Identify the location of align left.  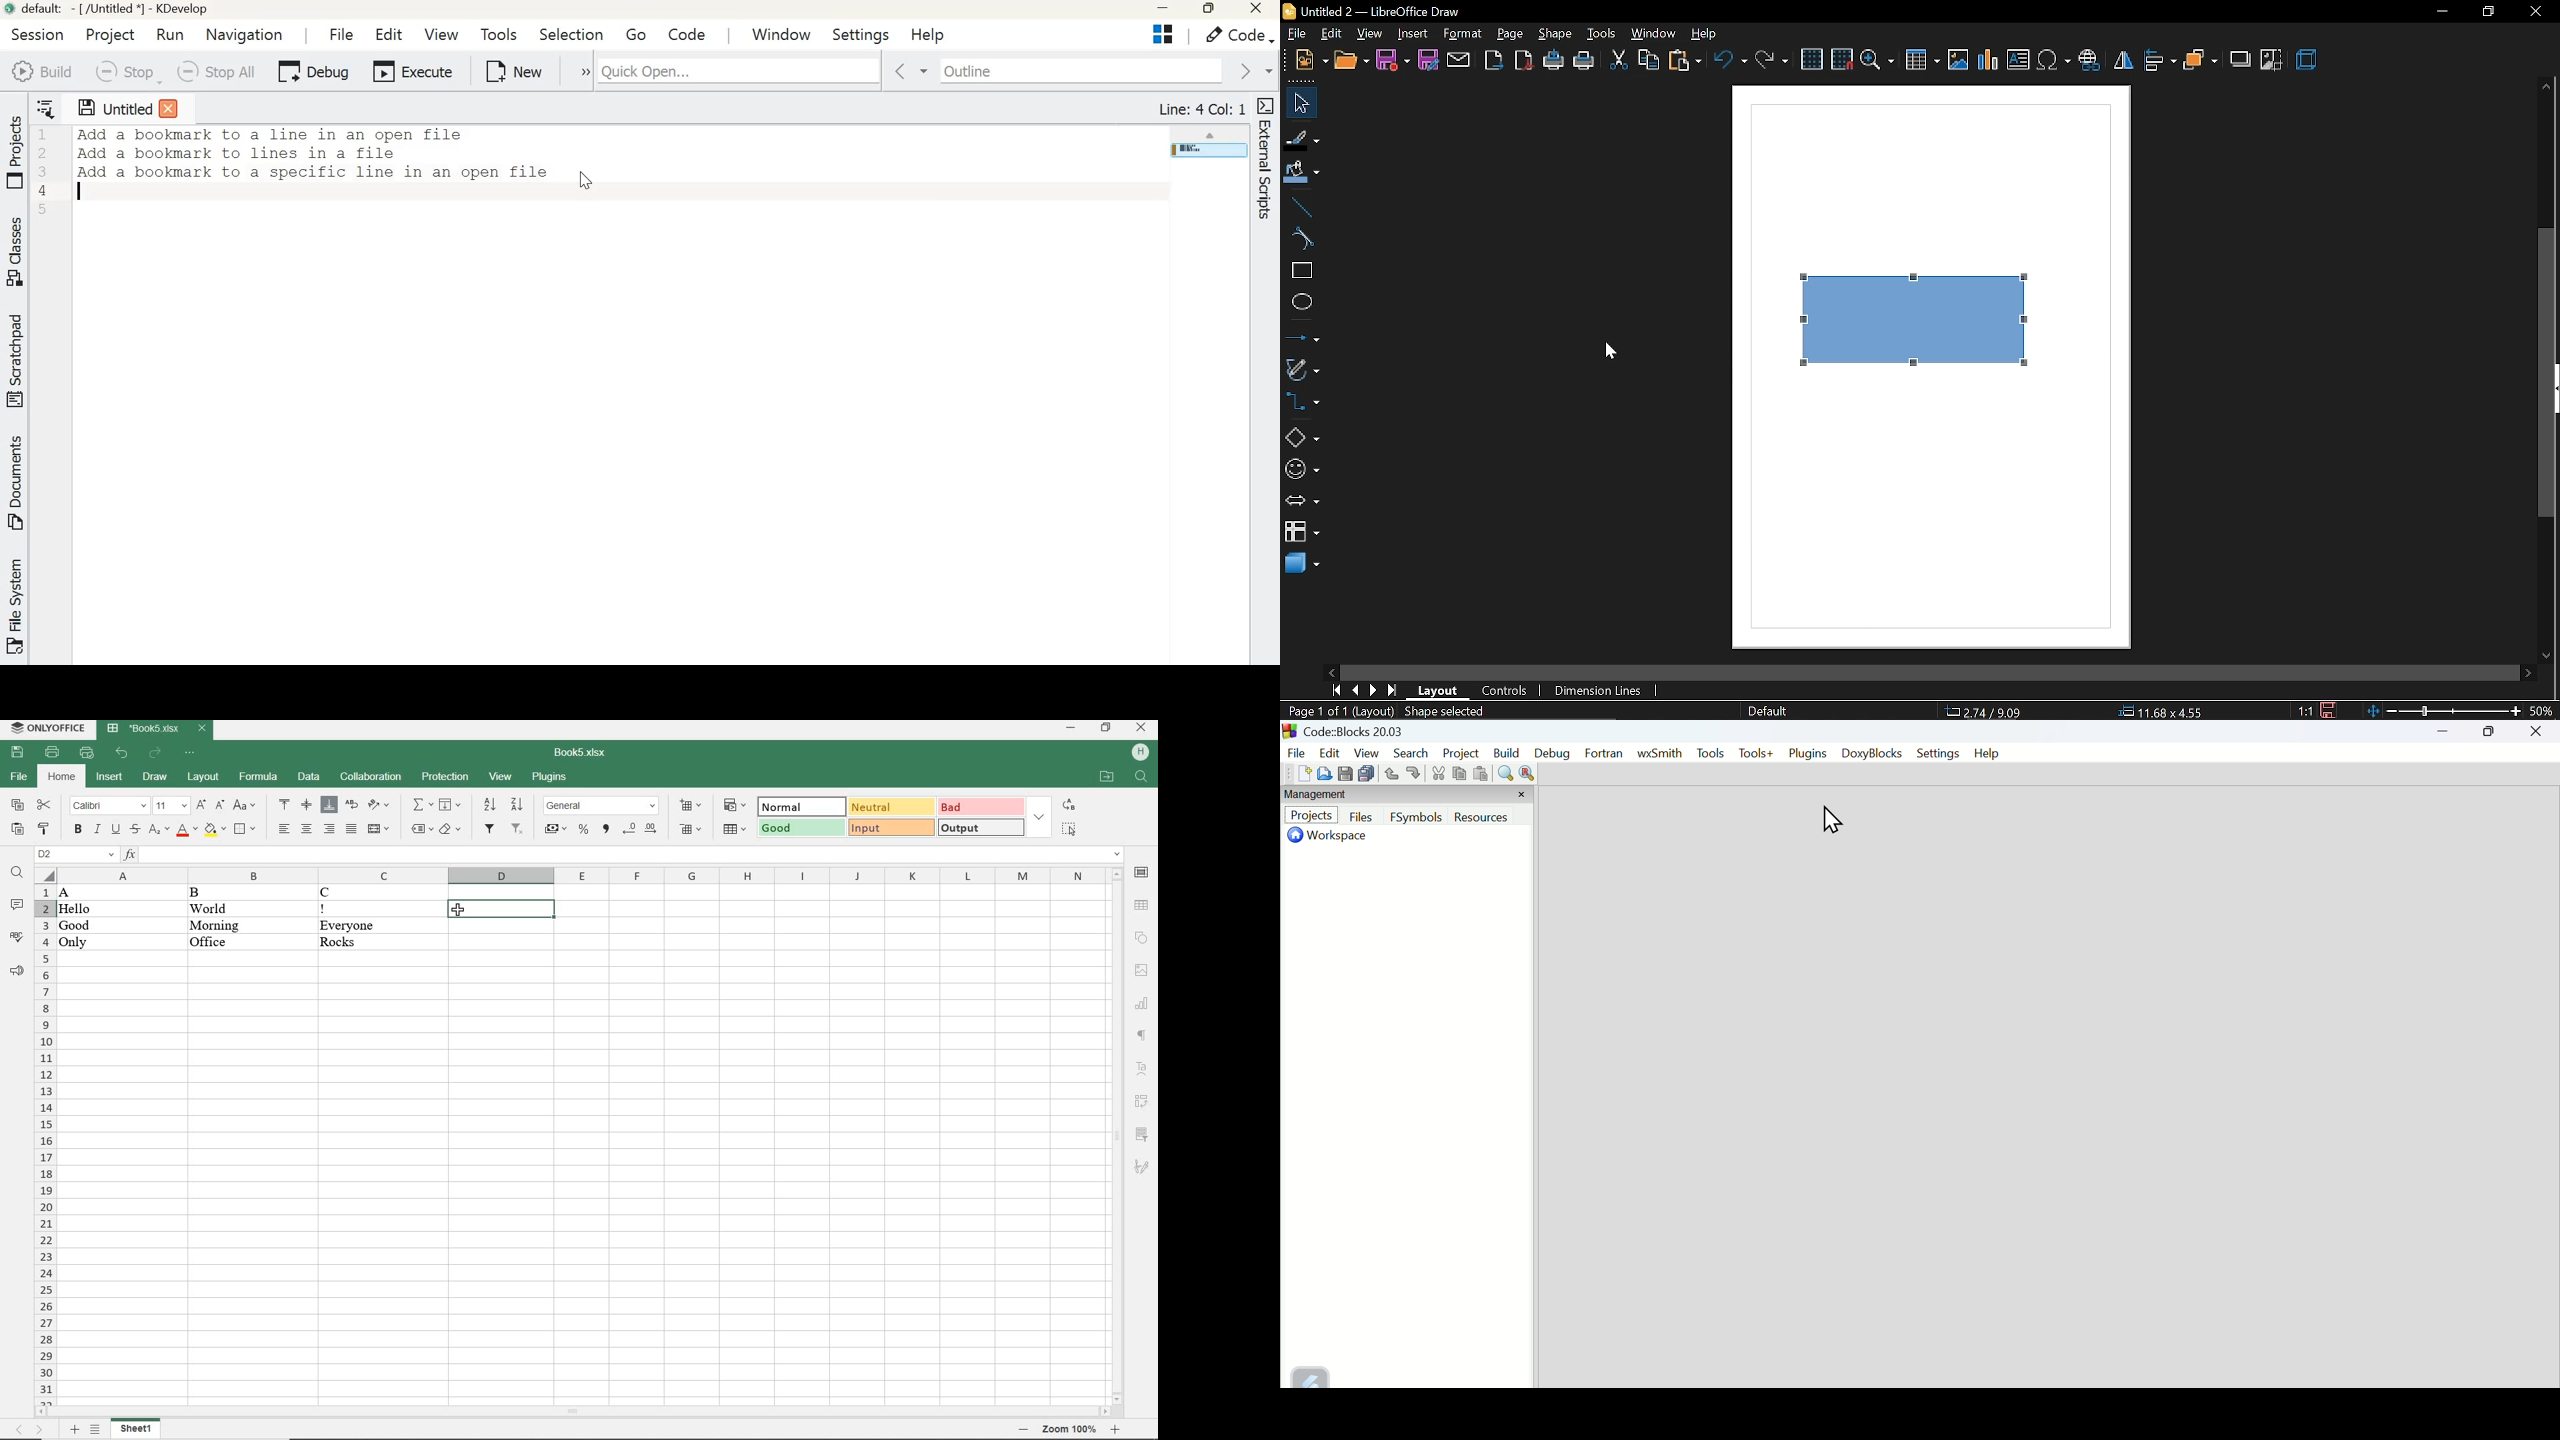
(282, 828).